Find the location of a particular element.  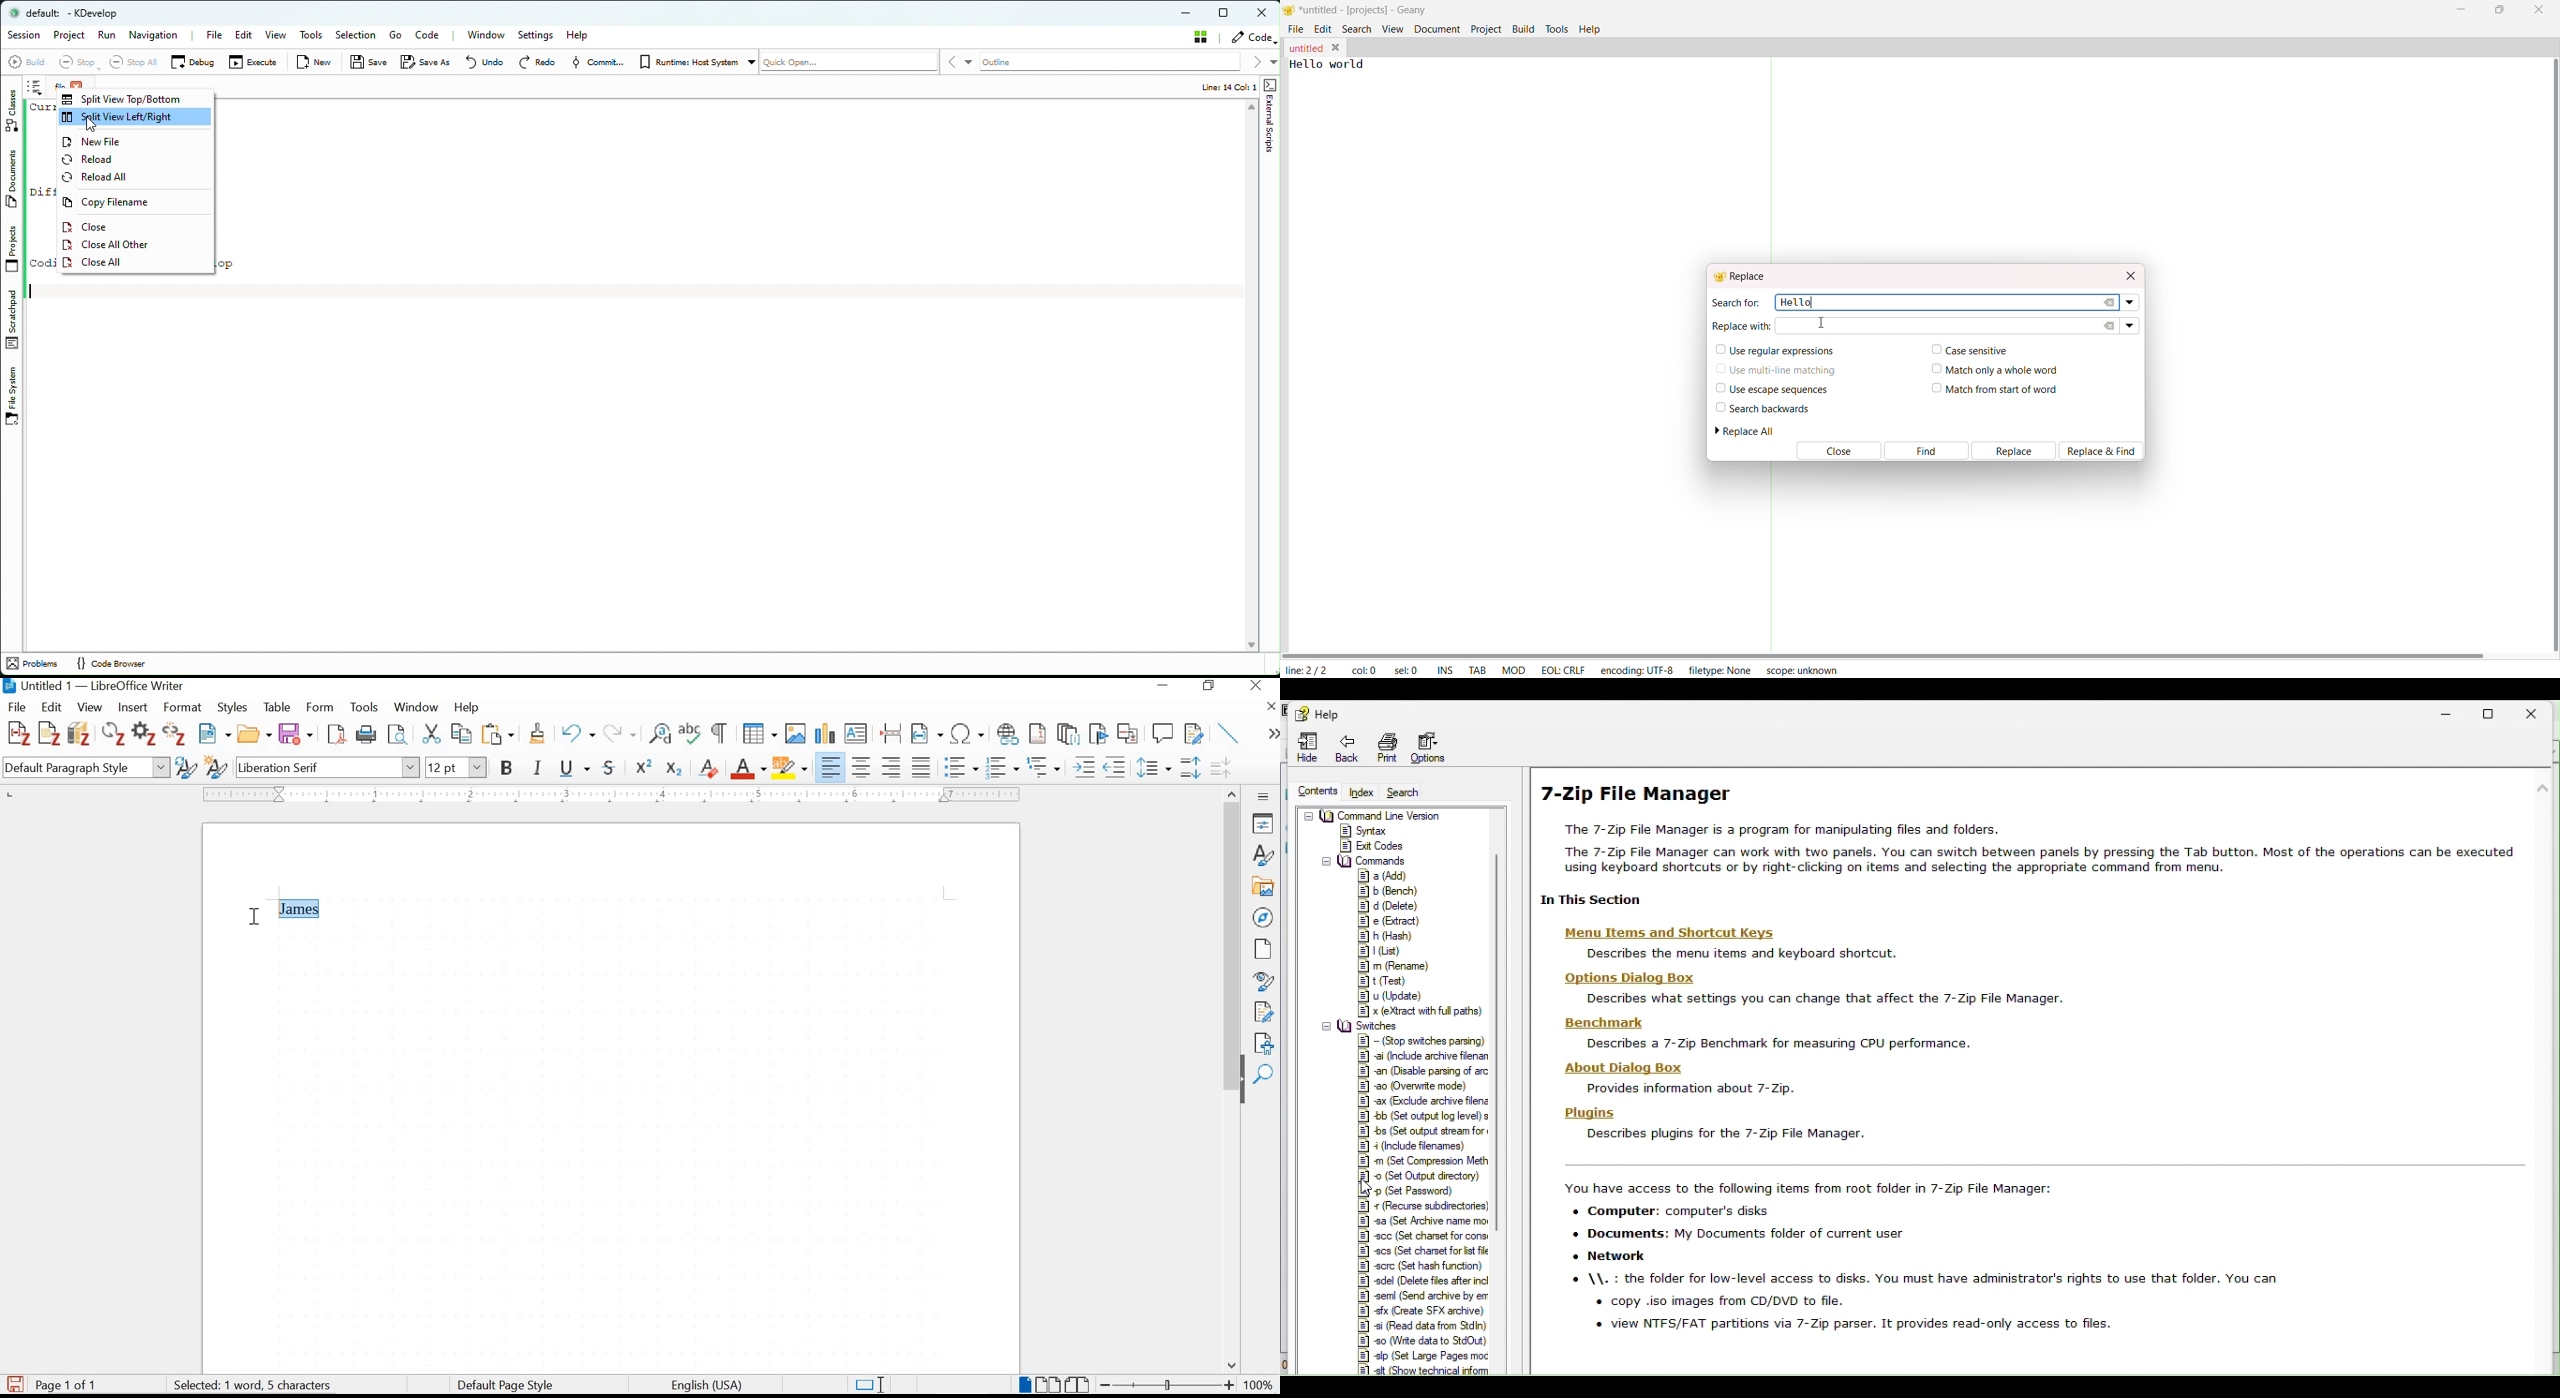

single page view is located at coordinates (1023, 1384).